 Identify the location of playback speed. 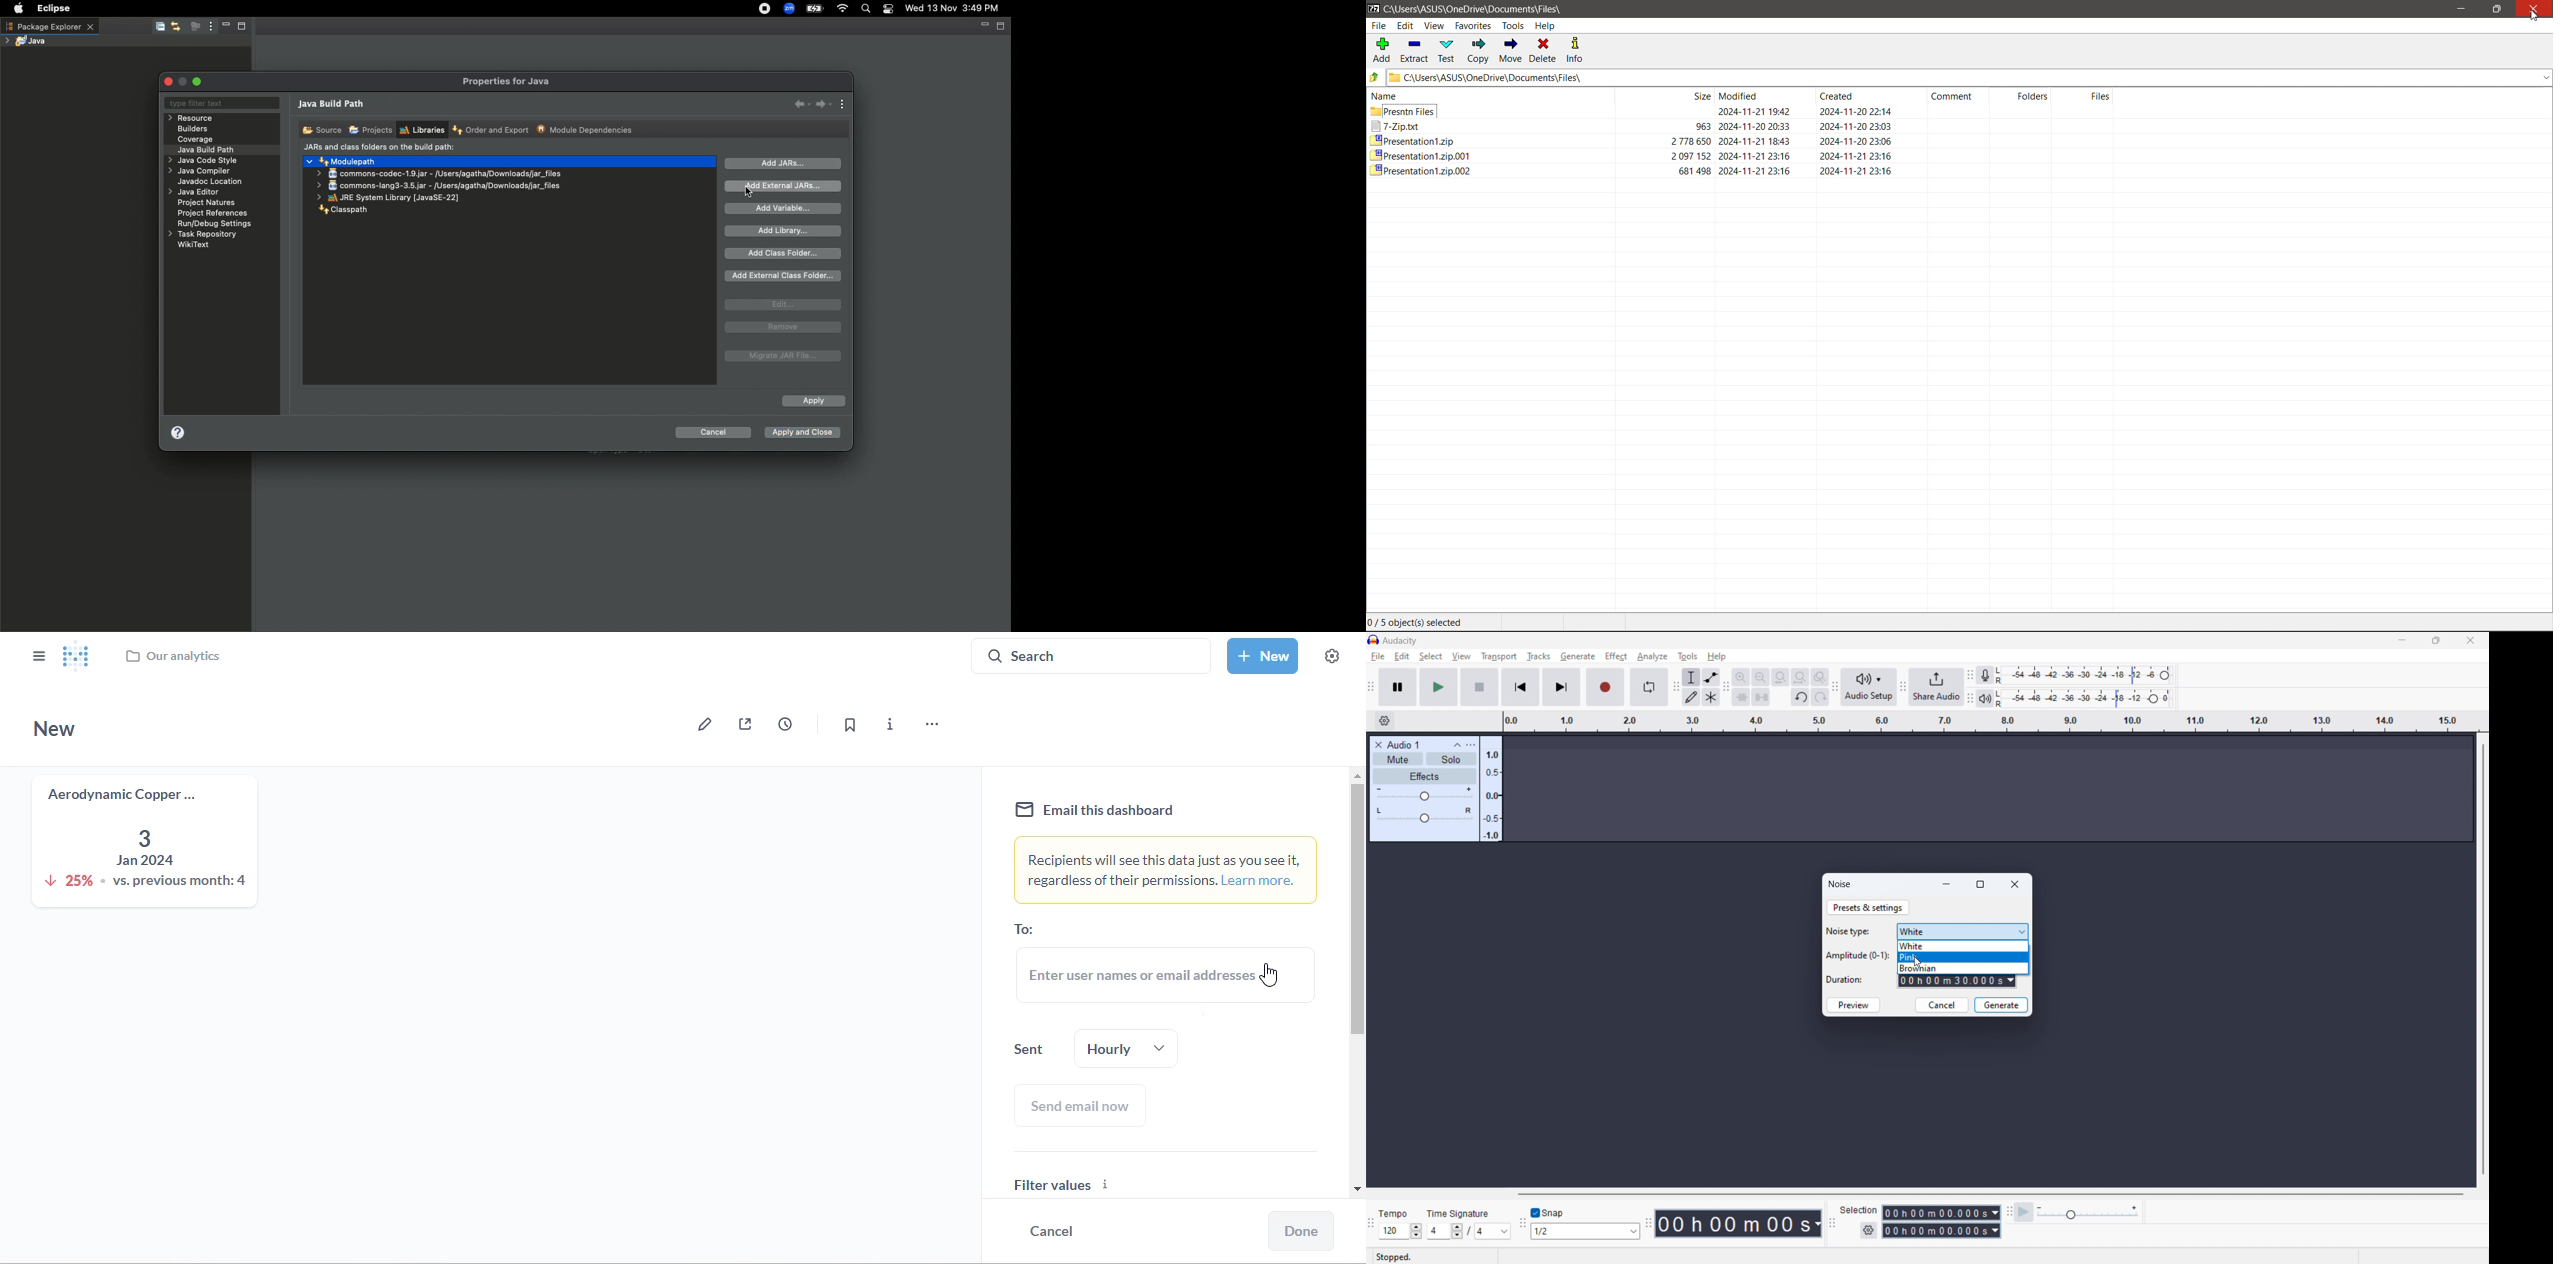
(2088, 1213).